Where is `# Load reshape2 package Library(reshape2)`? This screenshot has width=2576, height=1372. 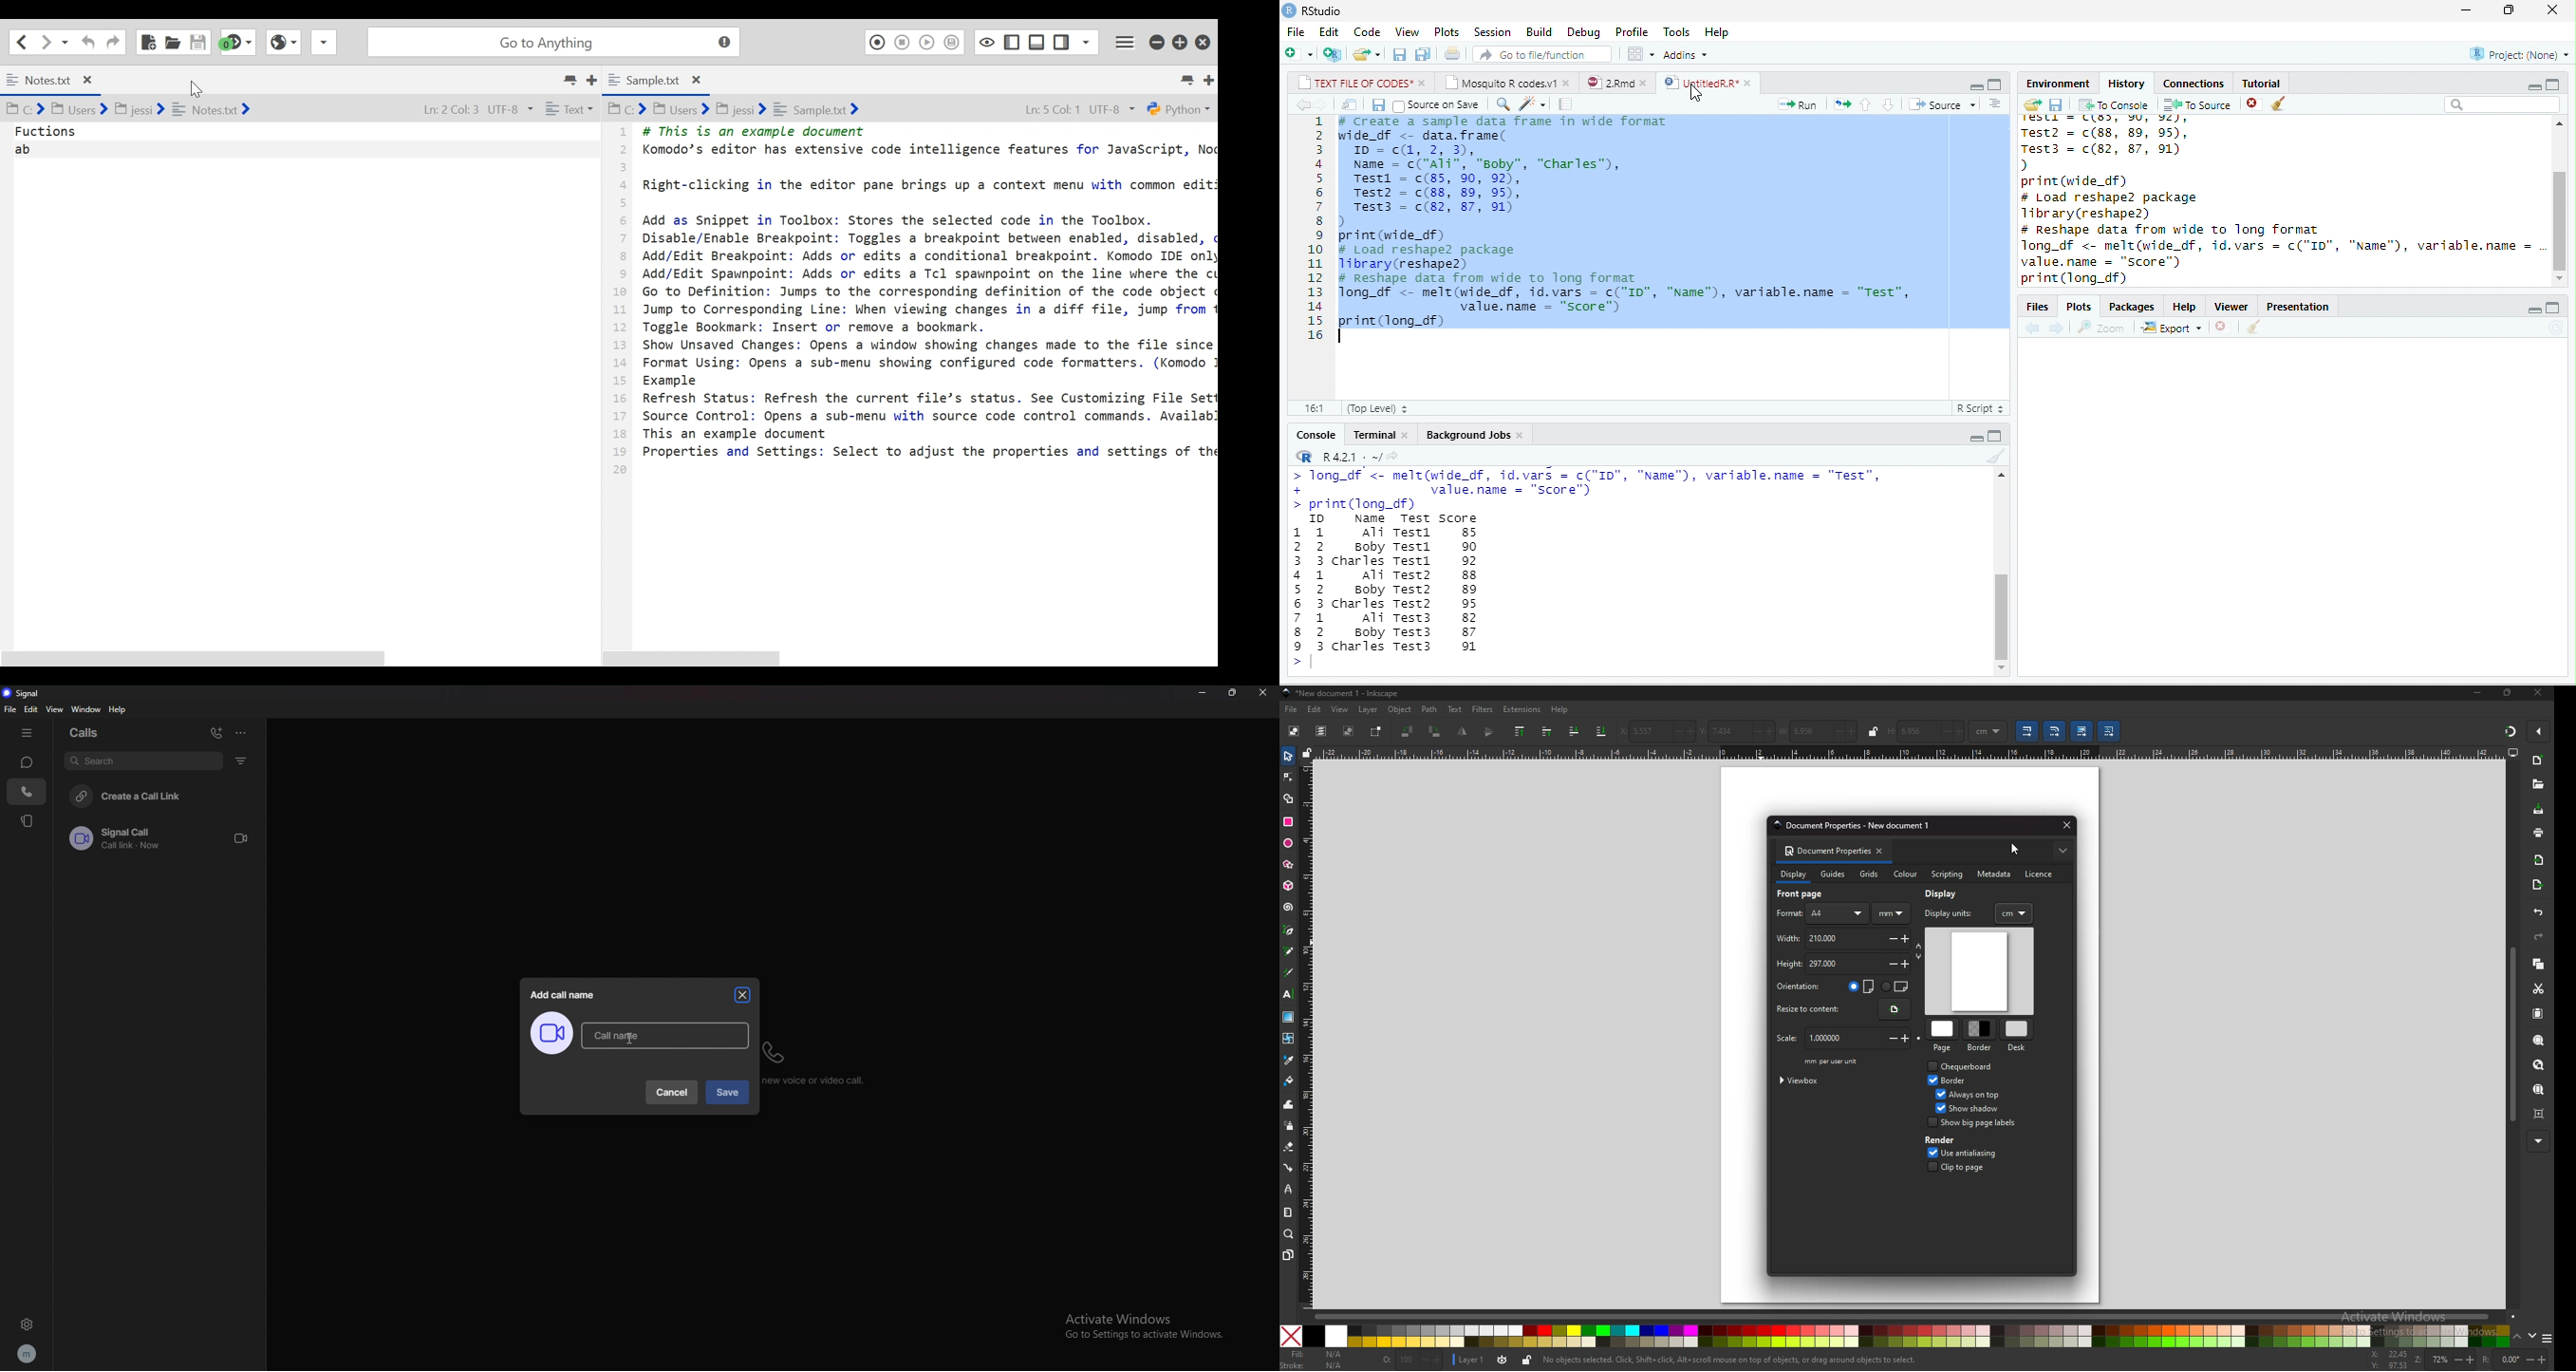
# Load reshape2 package Library(reshape2) is located at coordinates (1441, 257).